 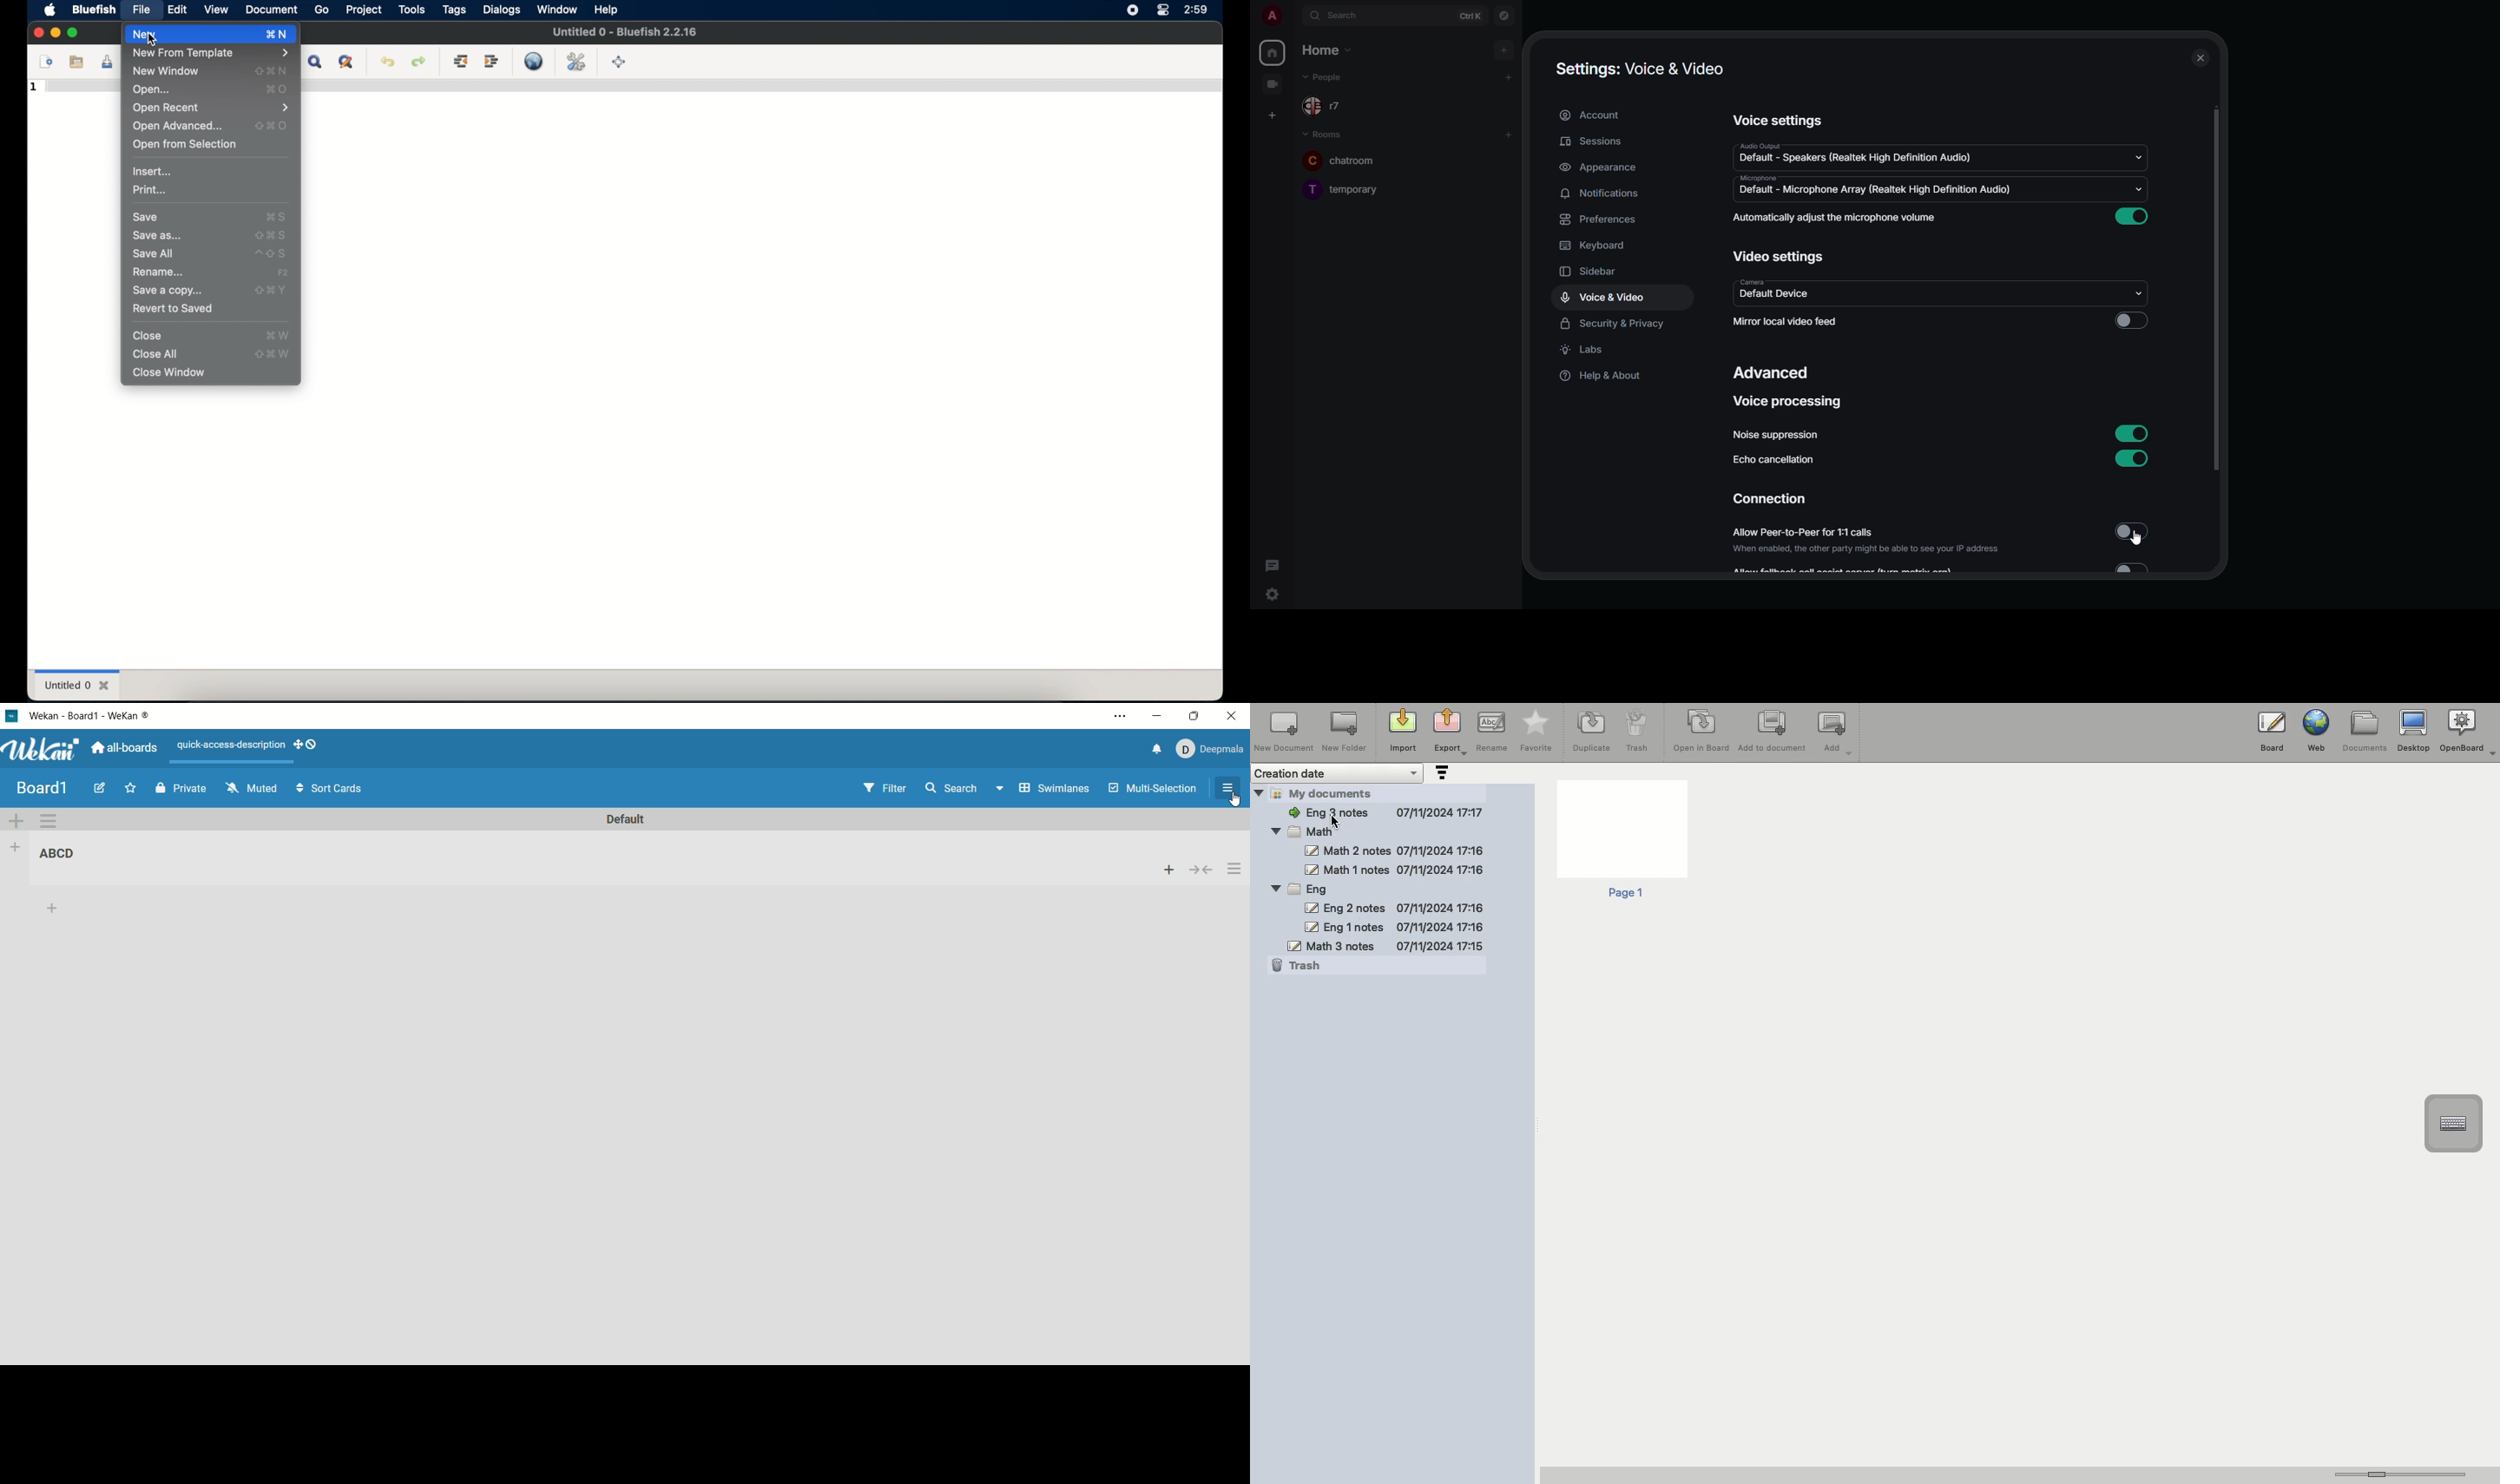 I want to click on video room, so click(x=1272, y=83).